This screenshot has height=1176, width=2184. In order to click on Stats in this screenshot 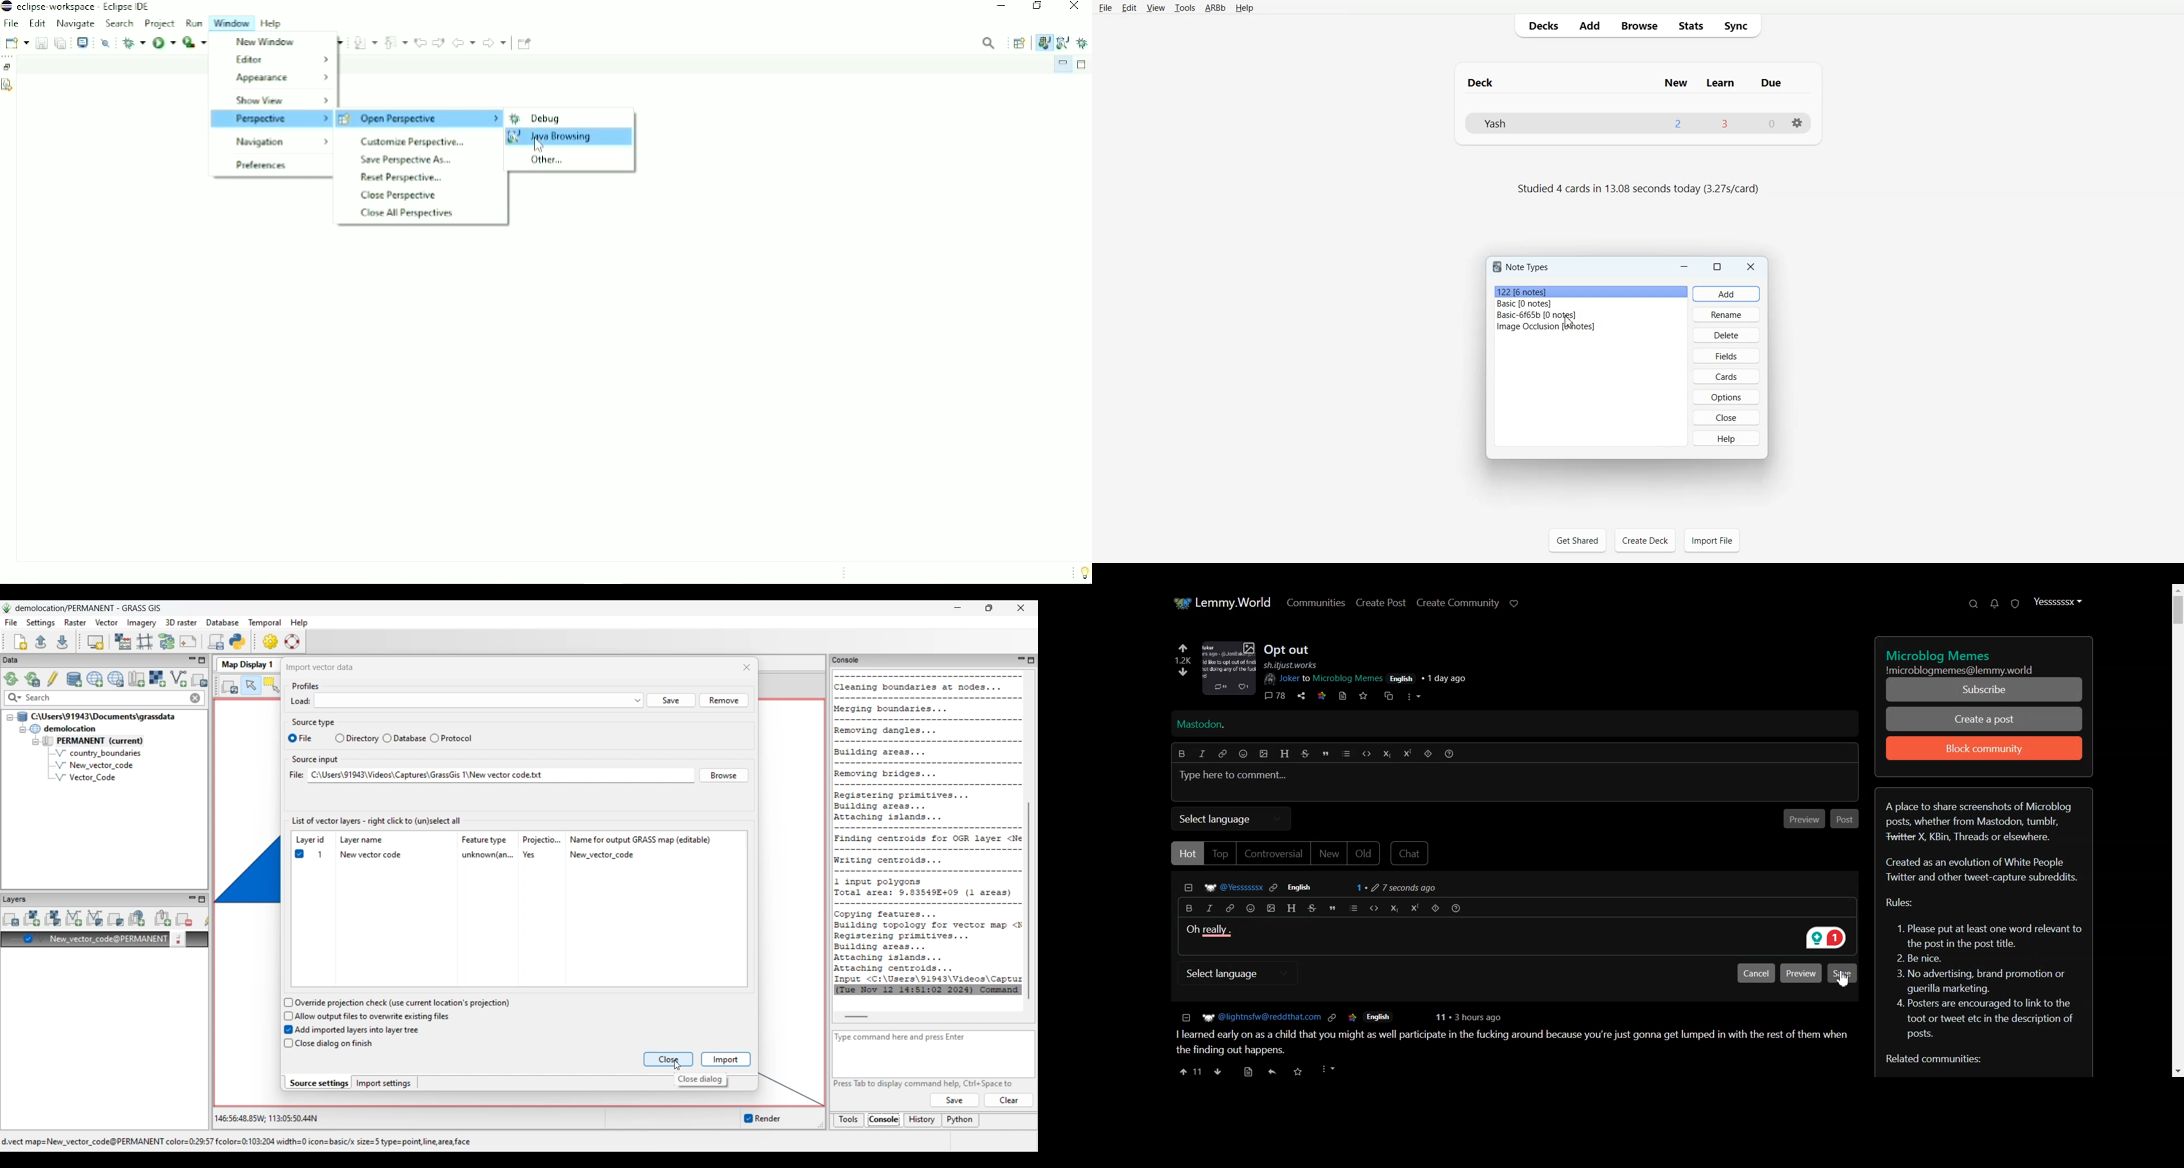, I will do `click(1689, 26)`.